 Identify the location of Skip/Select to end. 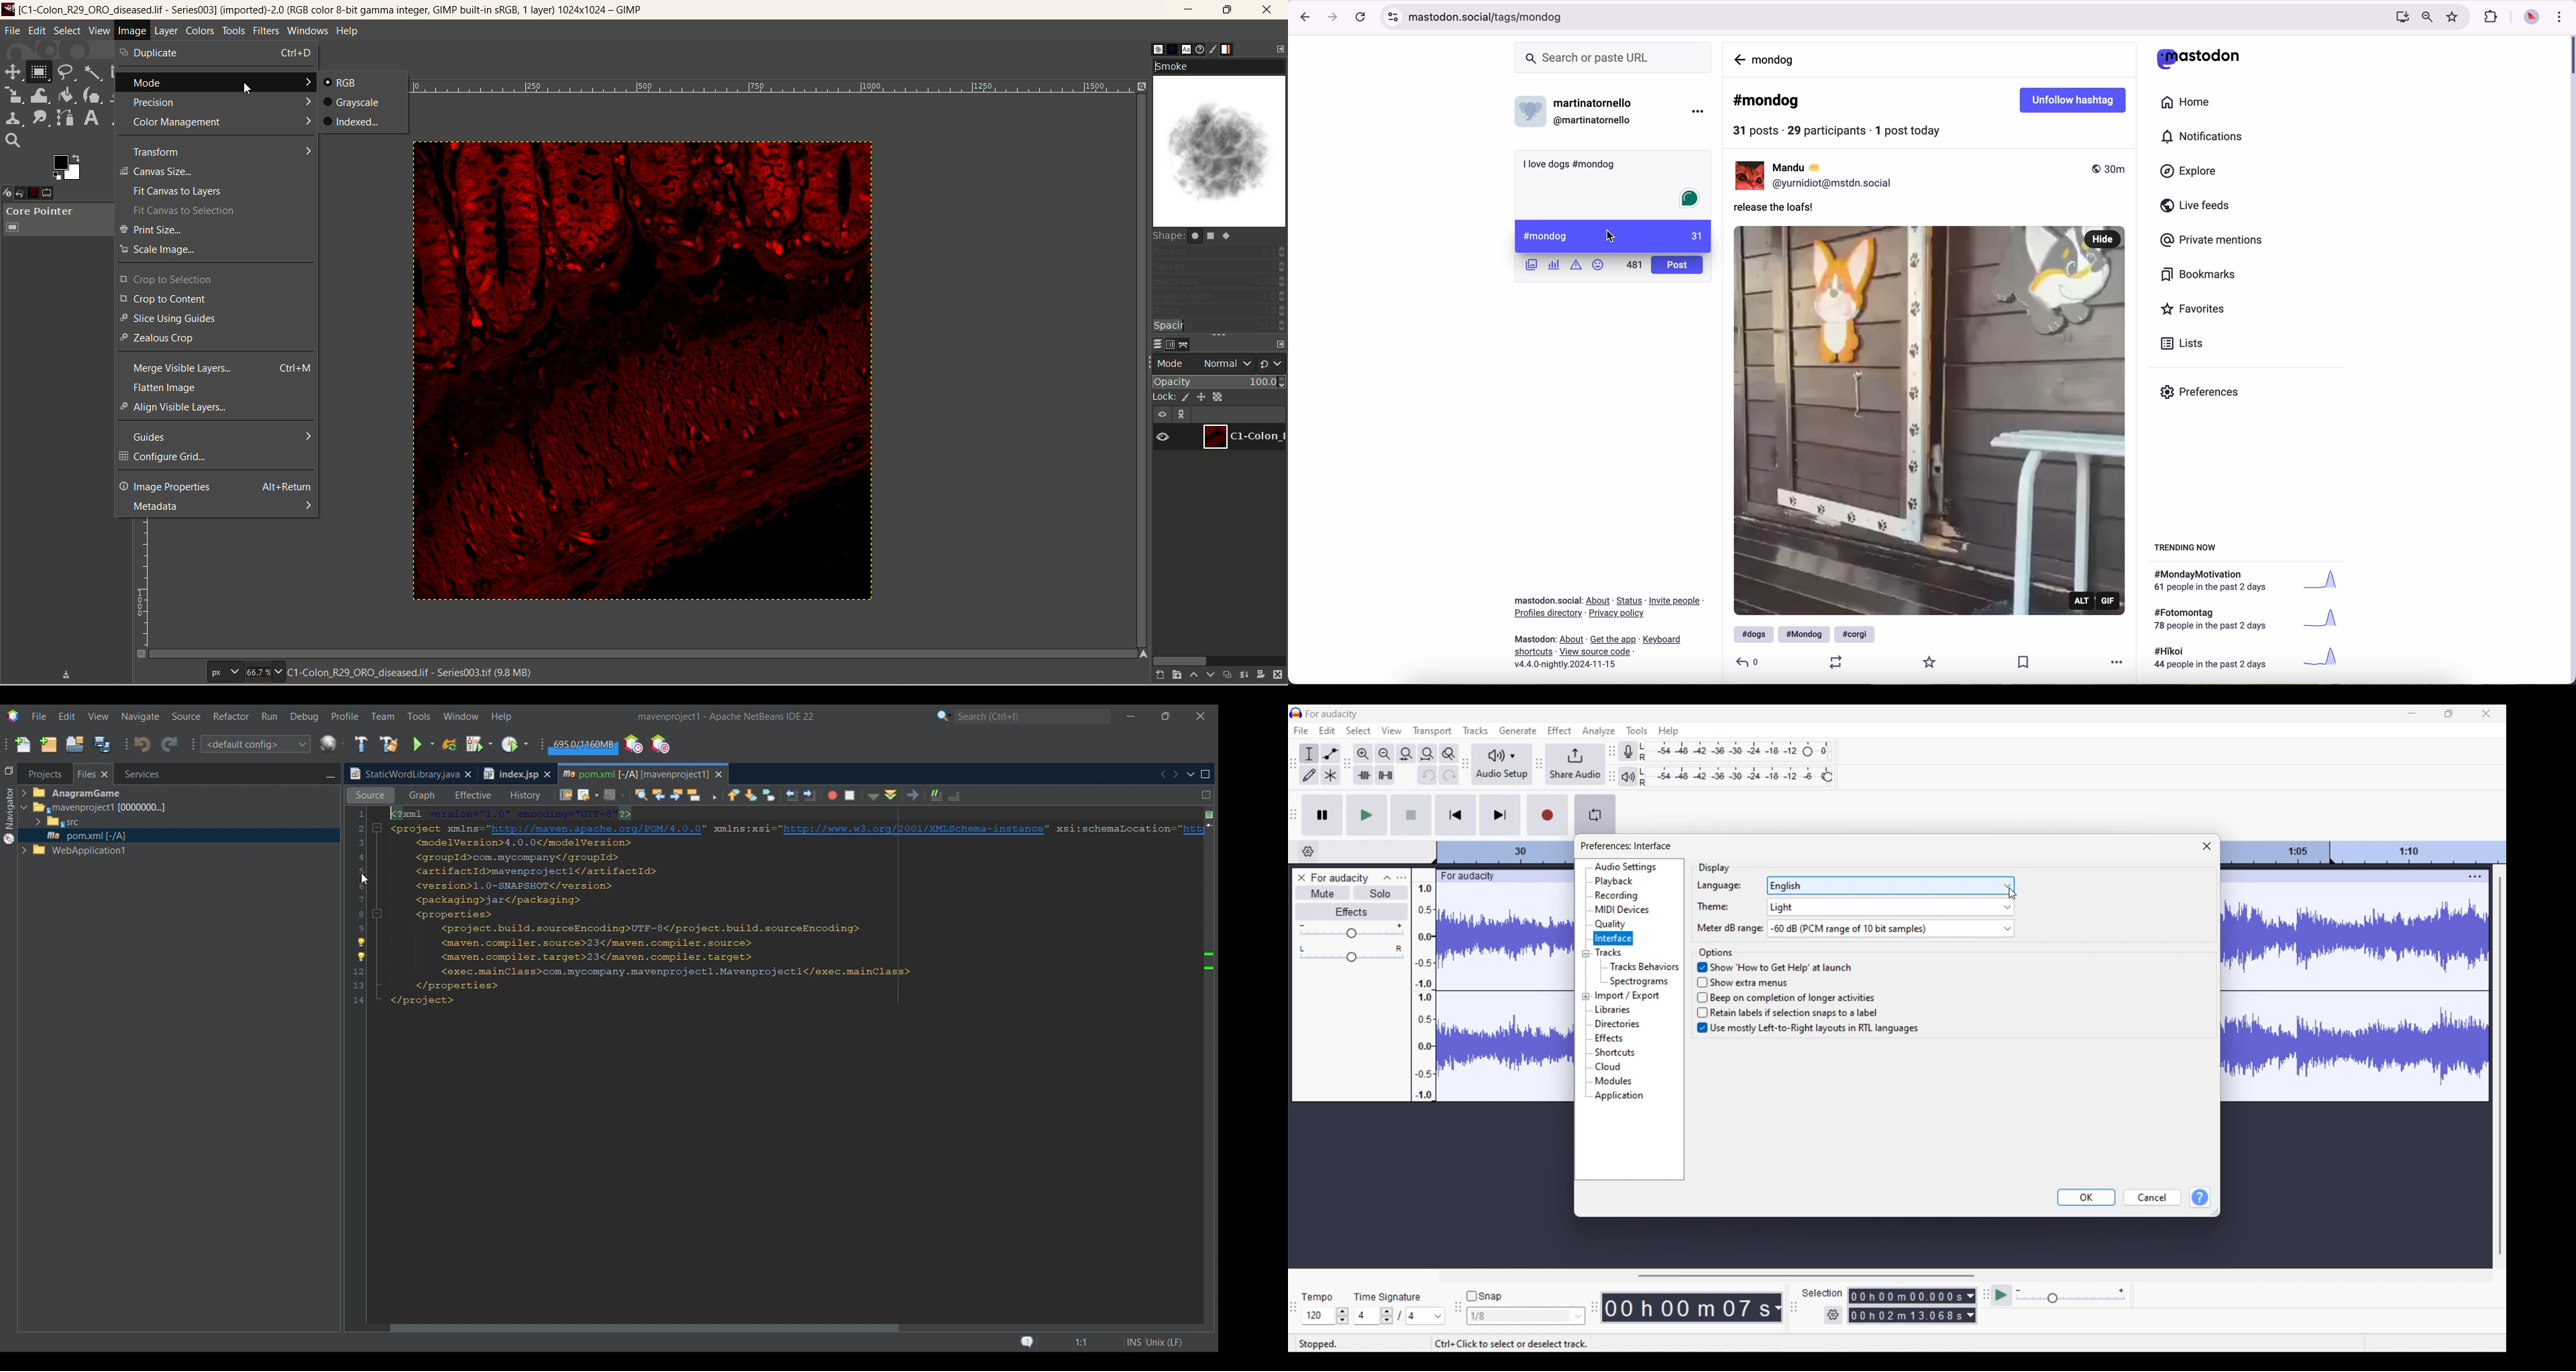
(1501, 815).